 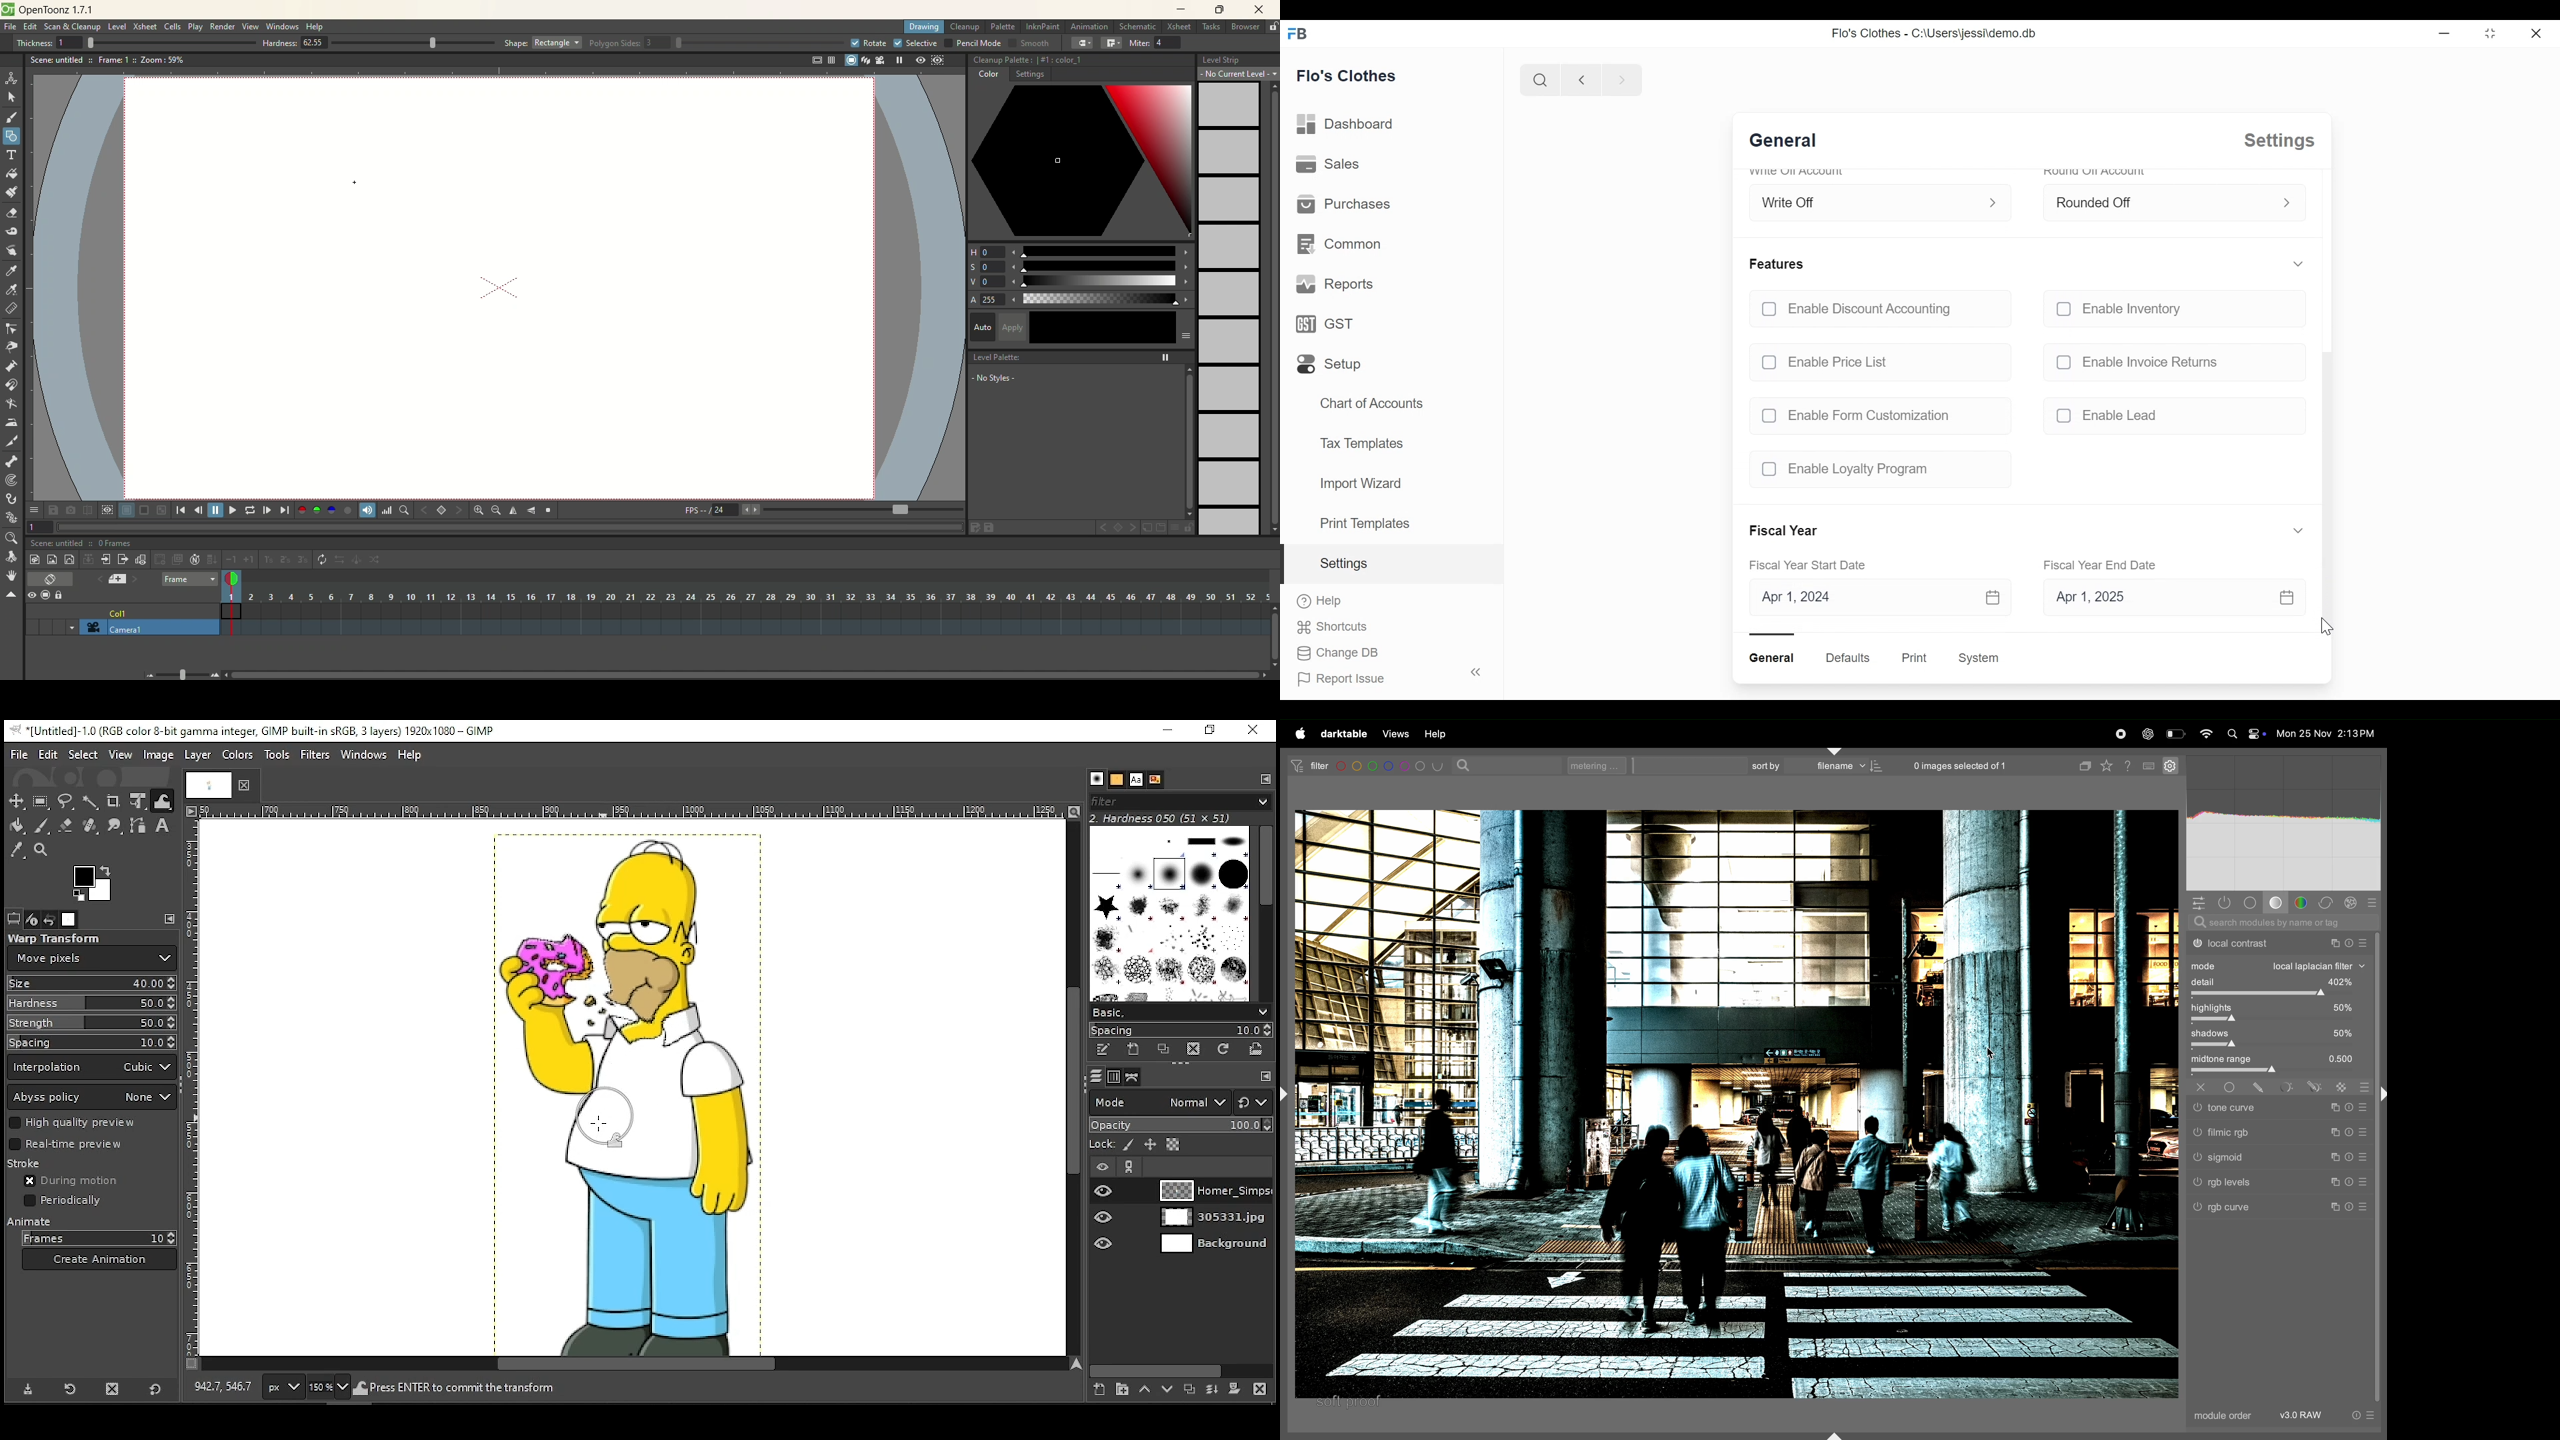 What do you see at coordinates (20, 755) in the screenshot?
I see `file` at bounding box center [20, 755].